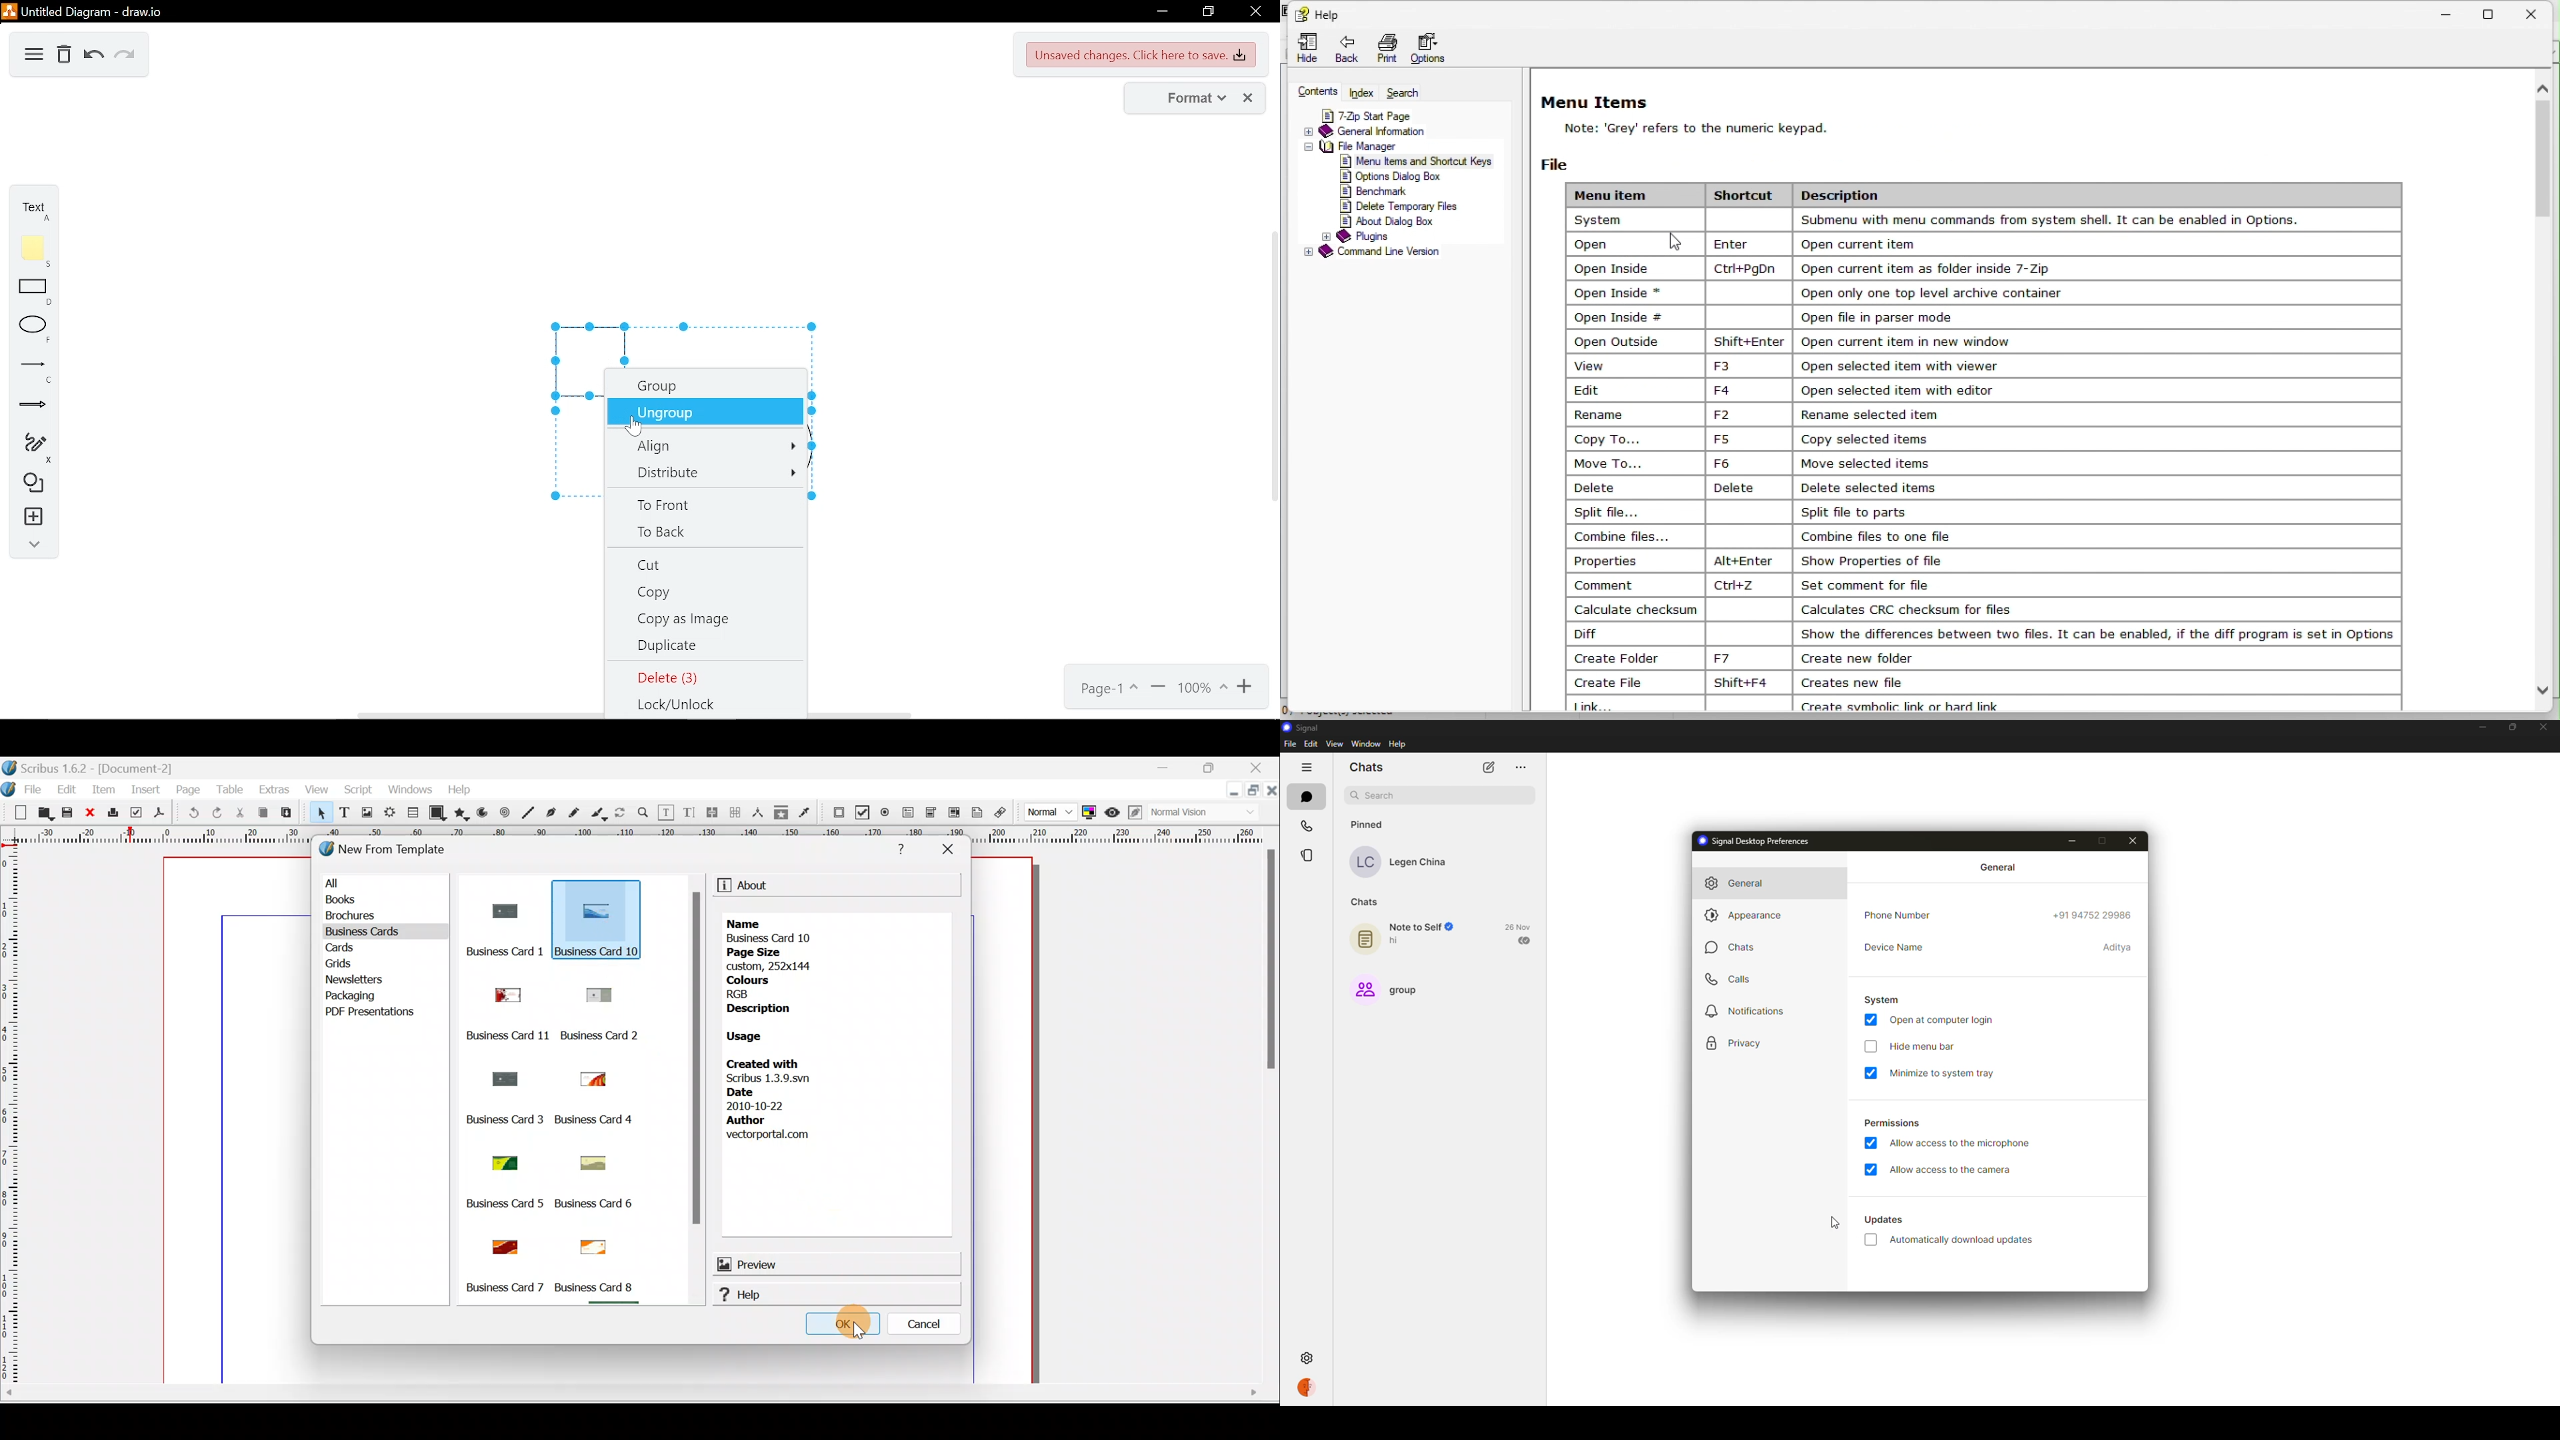 The height and width of the screenshot is (1456, 2576). I want to click on Link annotation, so click(999, 813).